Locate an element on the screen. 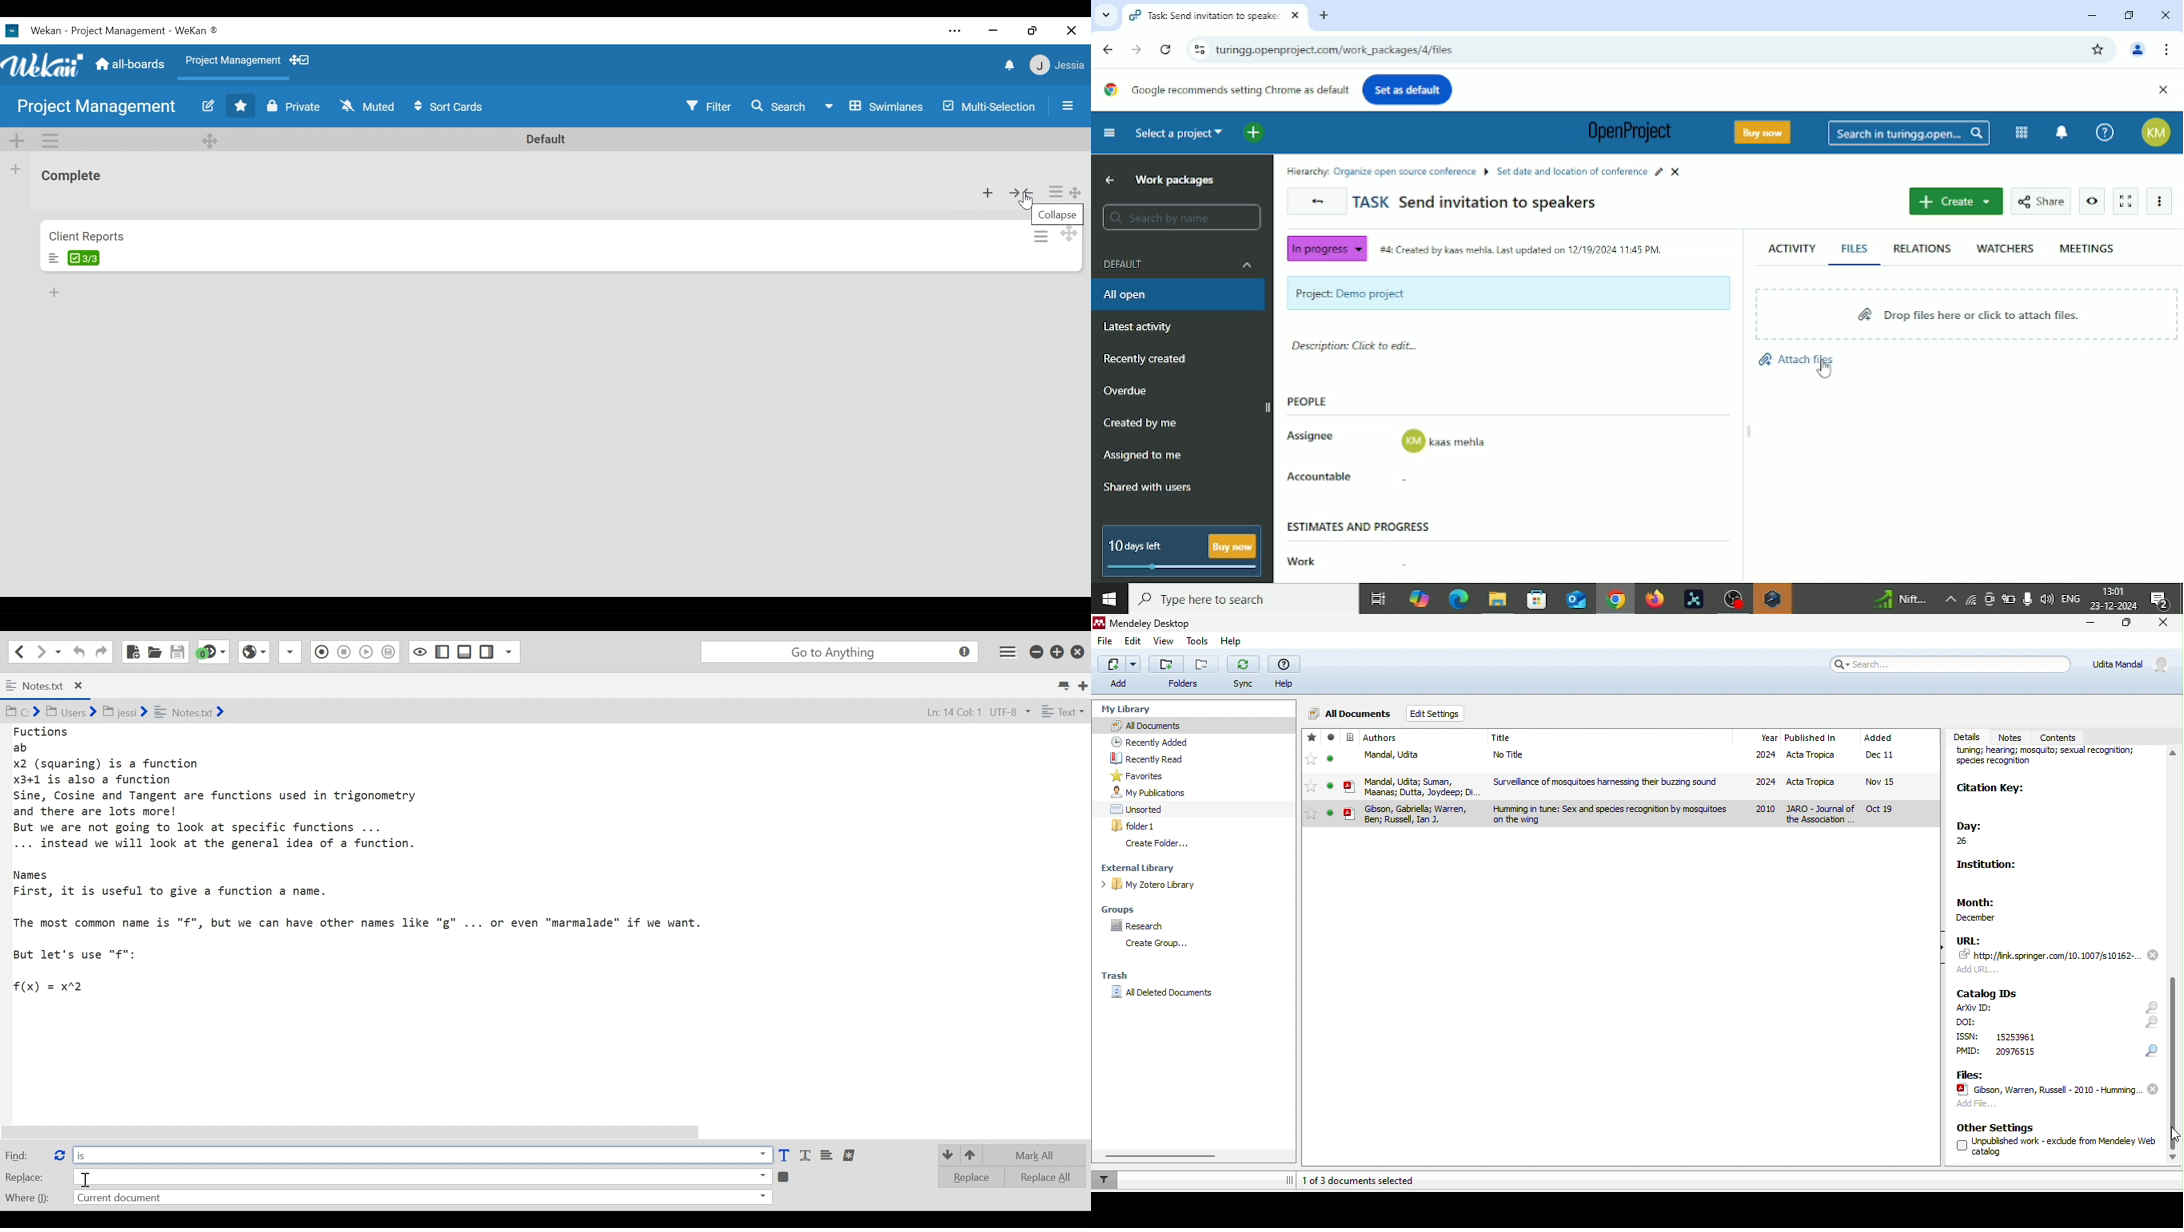 The image size is (2184, 1232). favourites is located at coordinates (1141, 776).